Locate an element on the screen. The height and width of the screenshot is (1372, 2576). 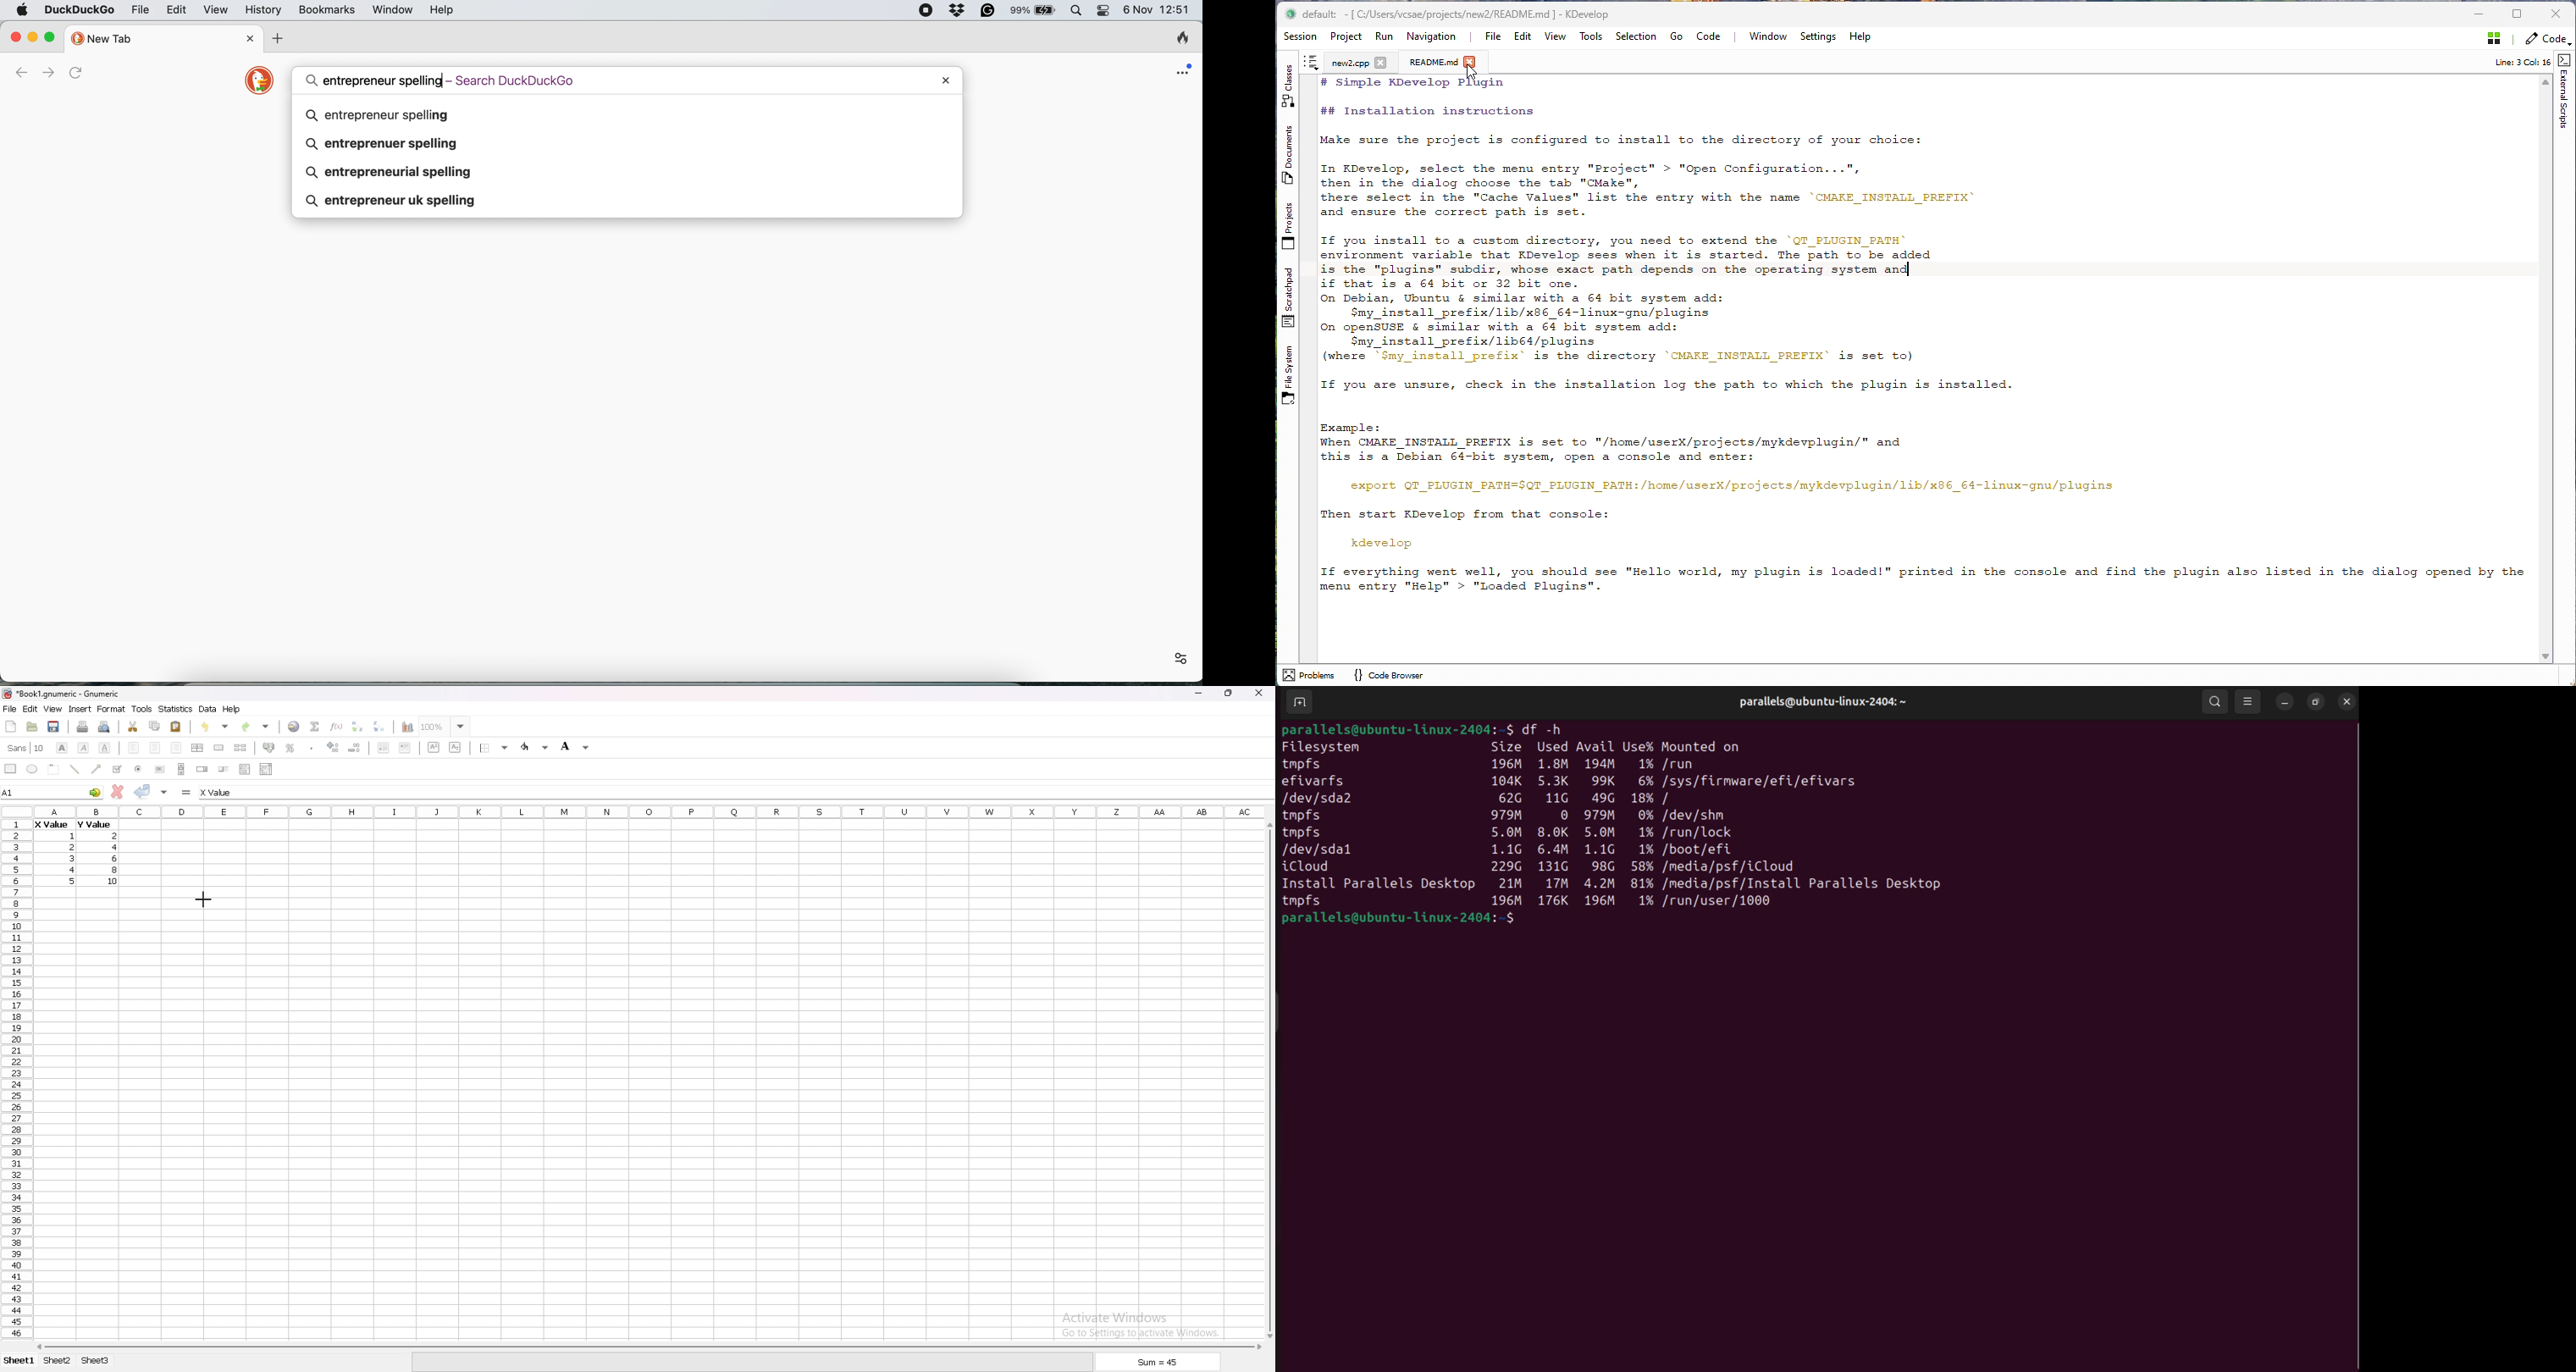
sheet 3 is located at coordinates (96, 1361).